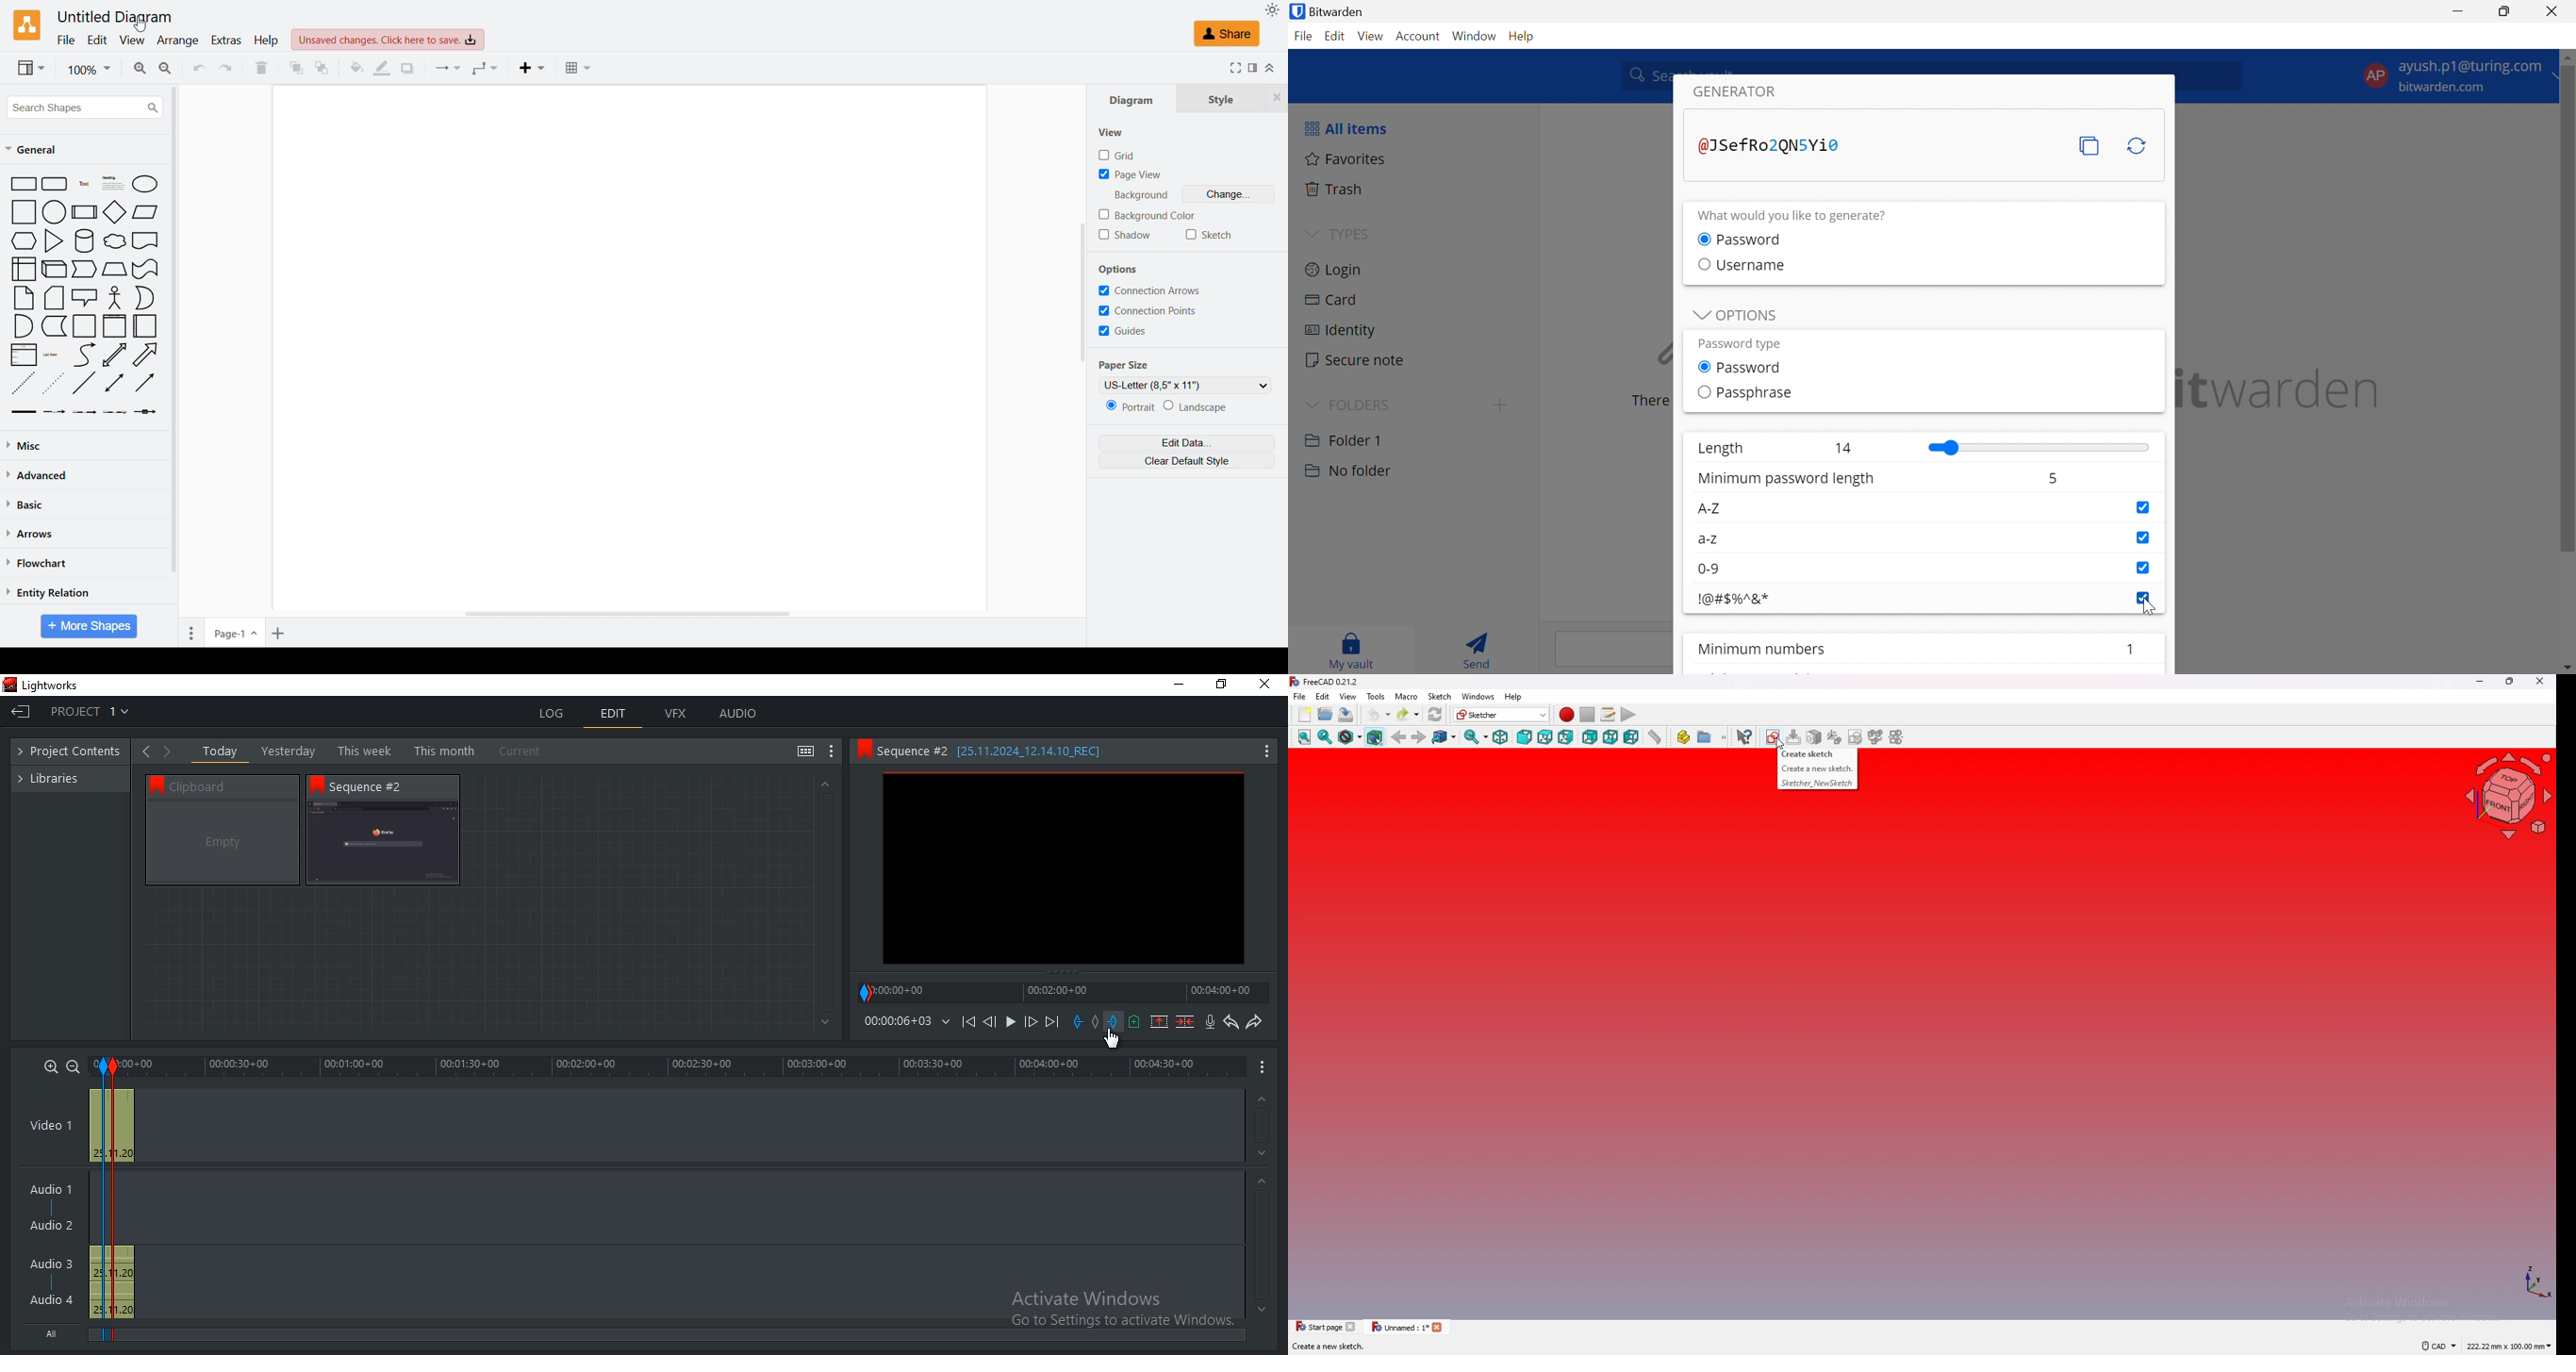 The image size is (2576, 1372). What do you see at coordinates (1419, 738) in the screenshot?
I see `forward` at bounding box center [1419, 738].